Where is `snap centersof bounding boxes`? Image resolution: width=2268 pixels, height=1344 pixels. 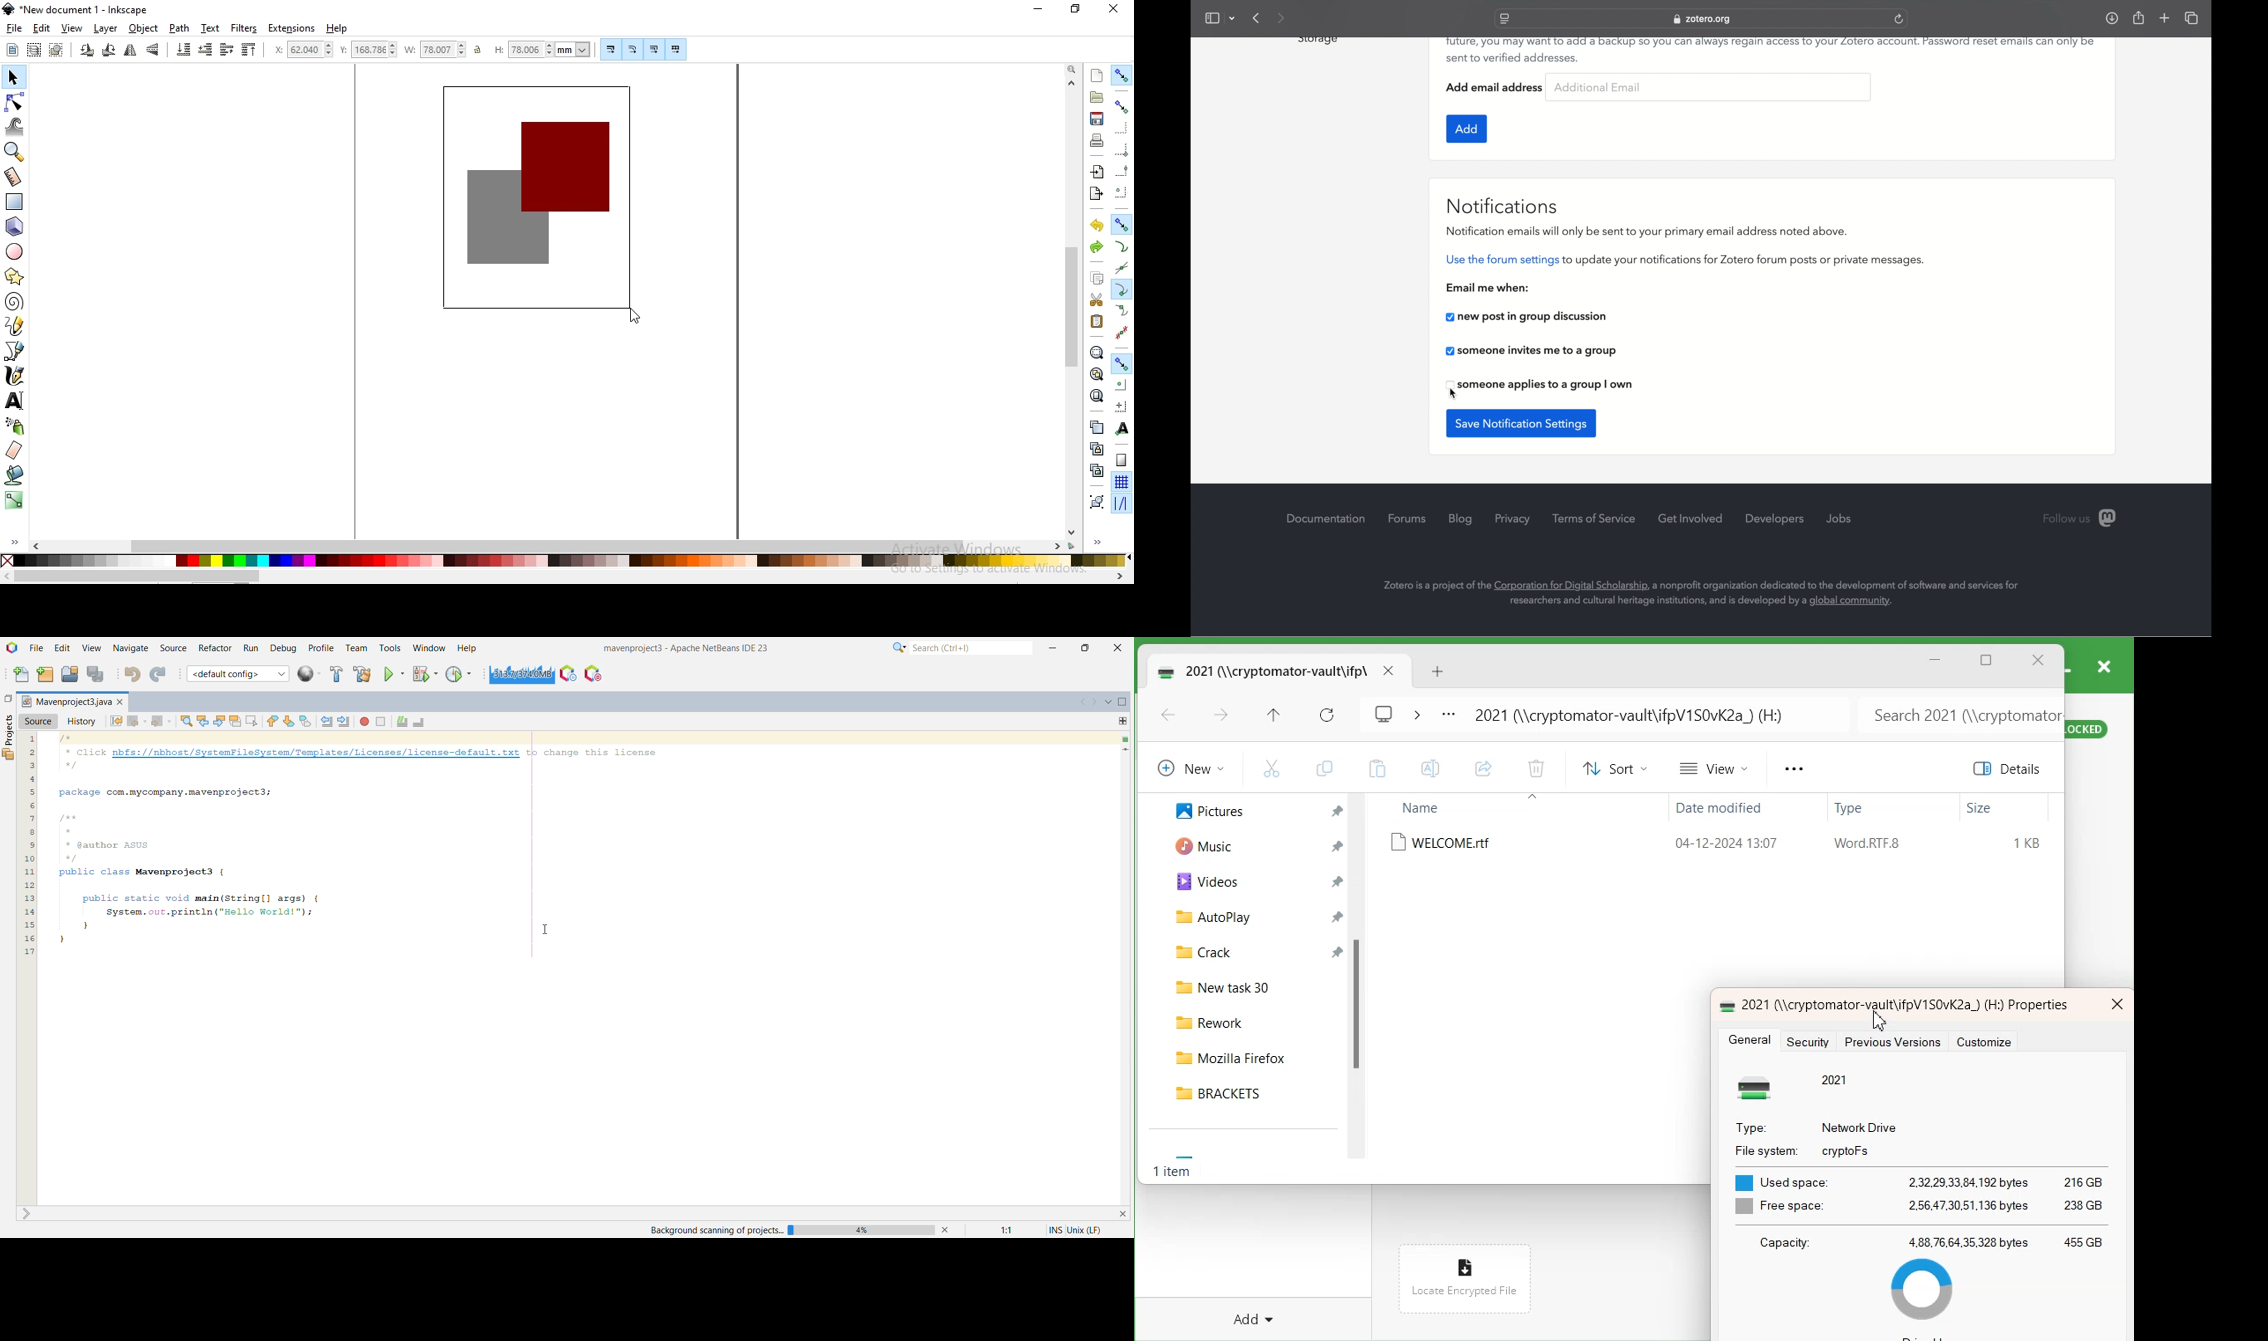
snap centersof bounding boxes is located at coordinates (1120, 193).